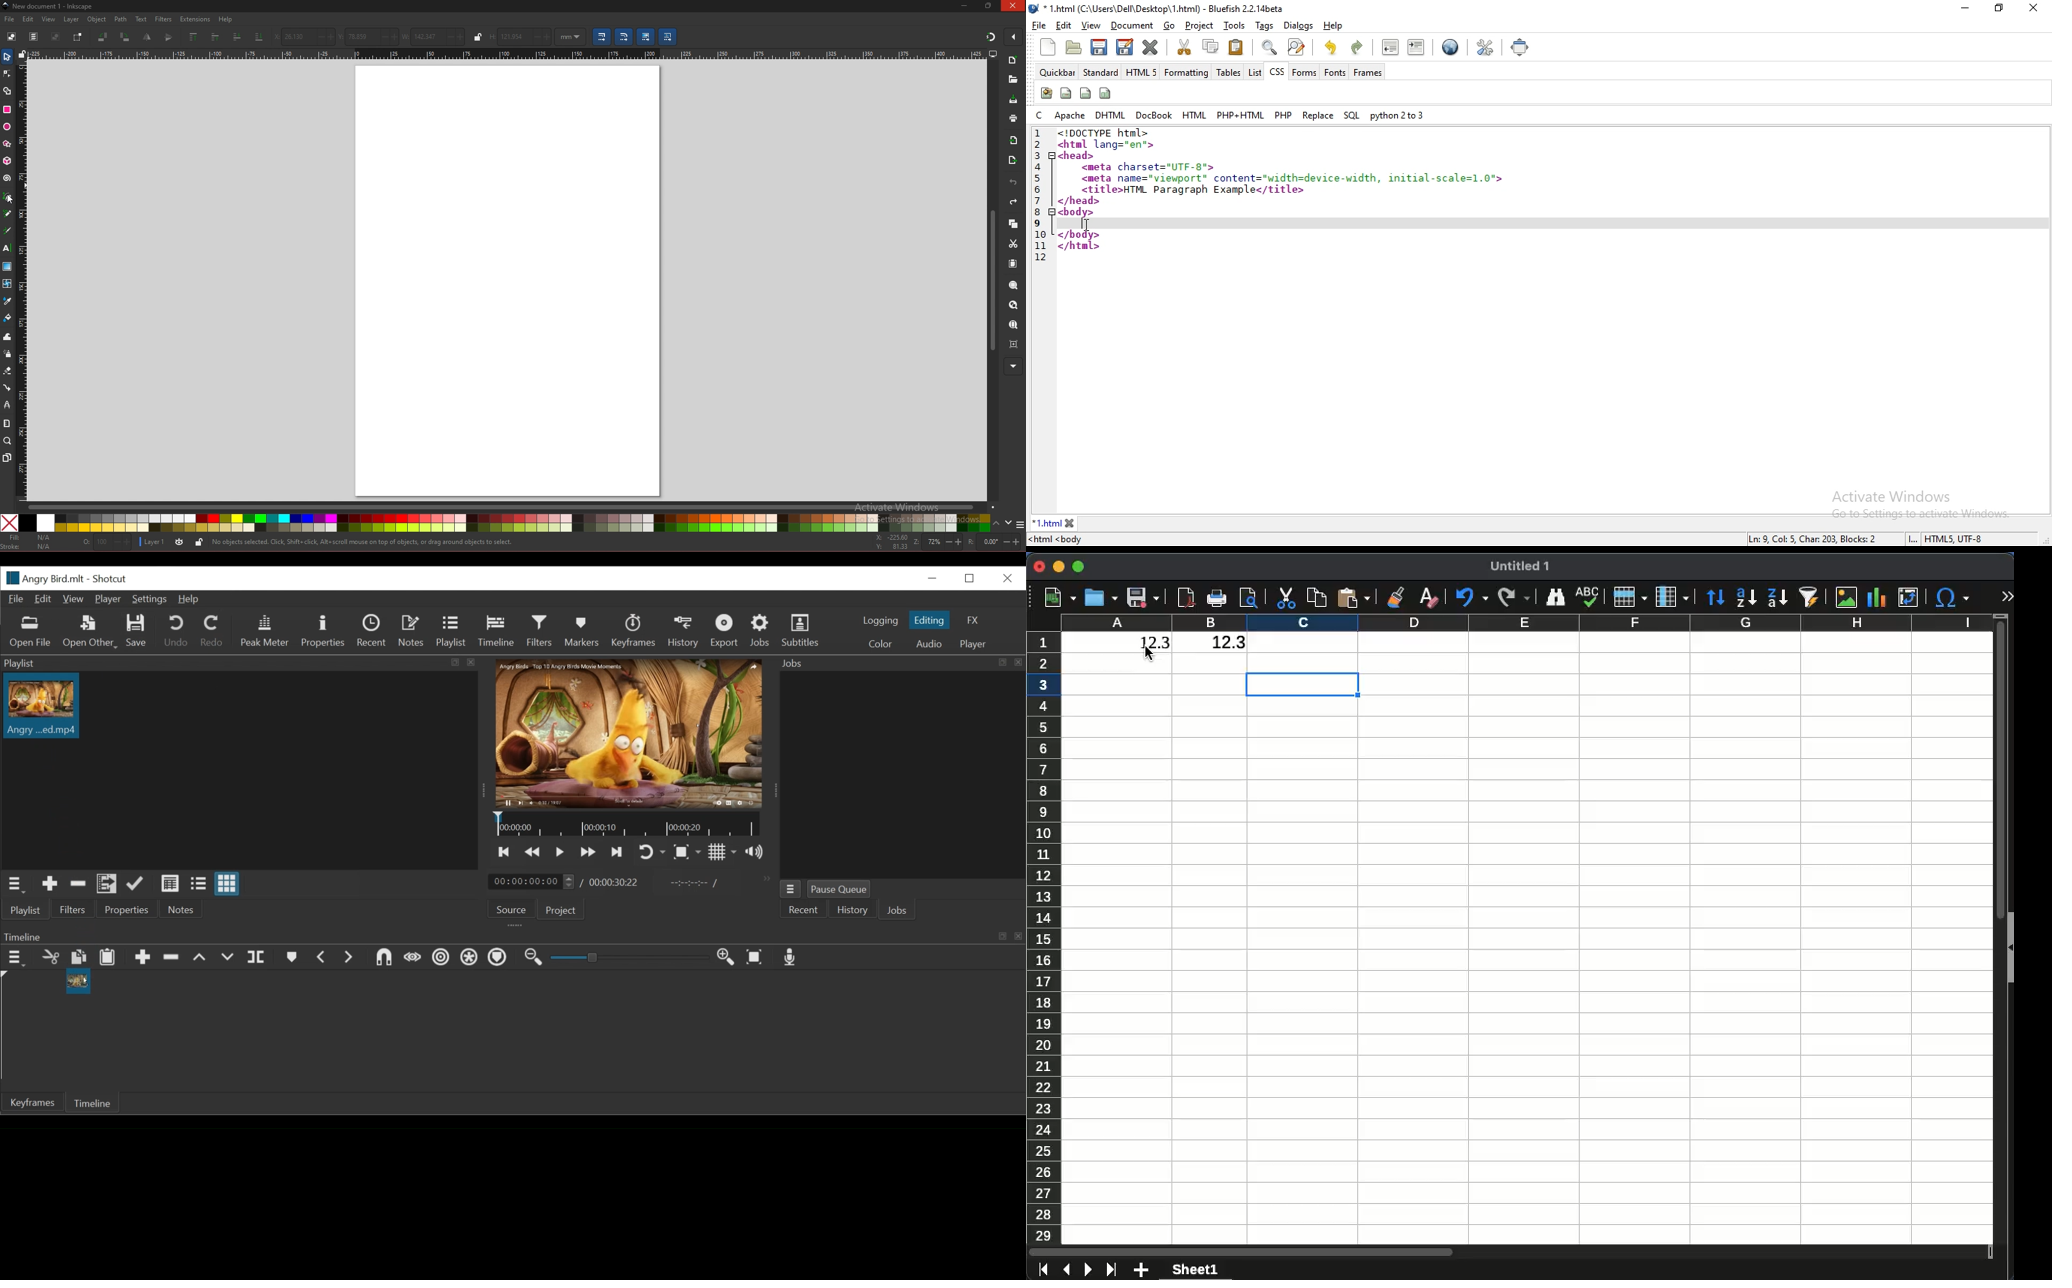 This screenshot has height=1288, width=2072. What do you see at coordinates (1514, 598) in the screenshot?
I see `redo` at bounding box center [1514, 598].